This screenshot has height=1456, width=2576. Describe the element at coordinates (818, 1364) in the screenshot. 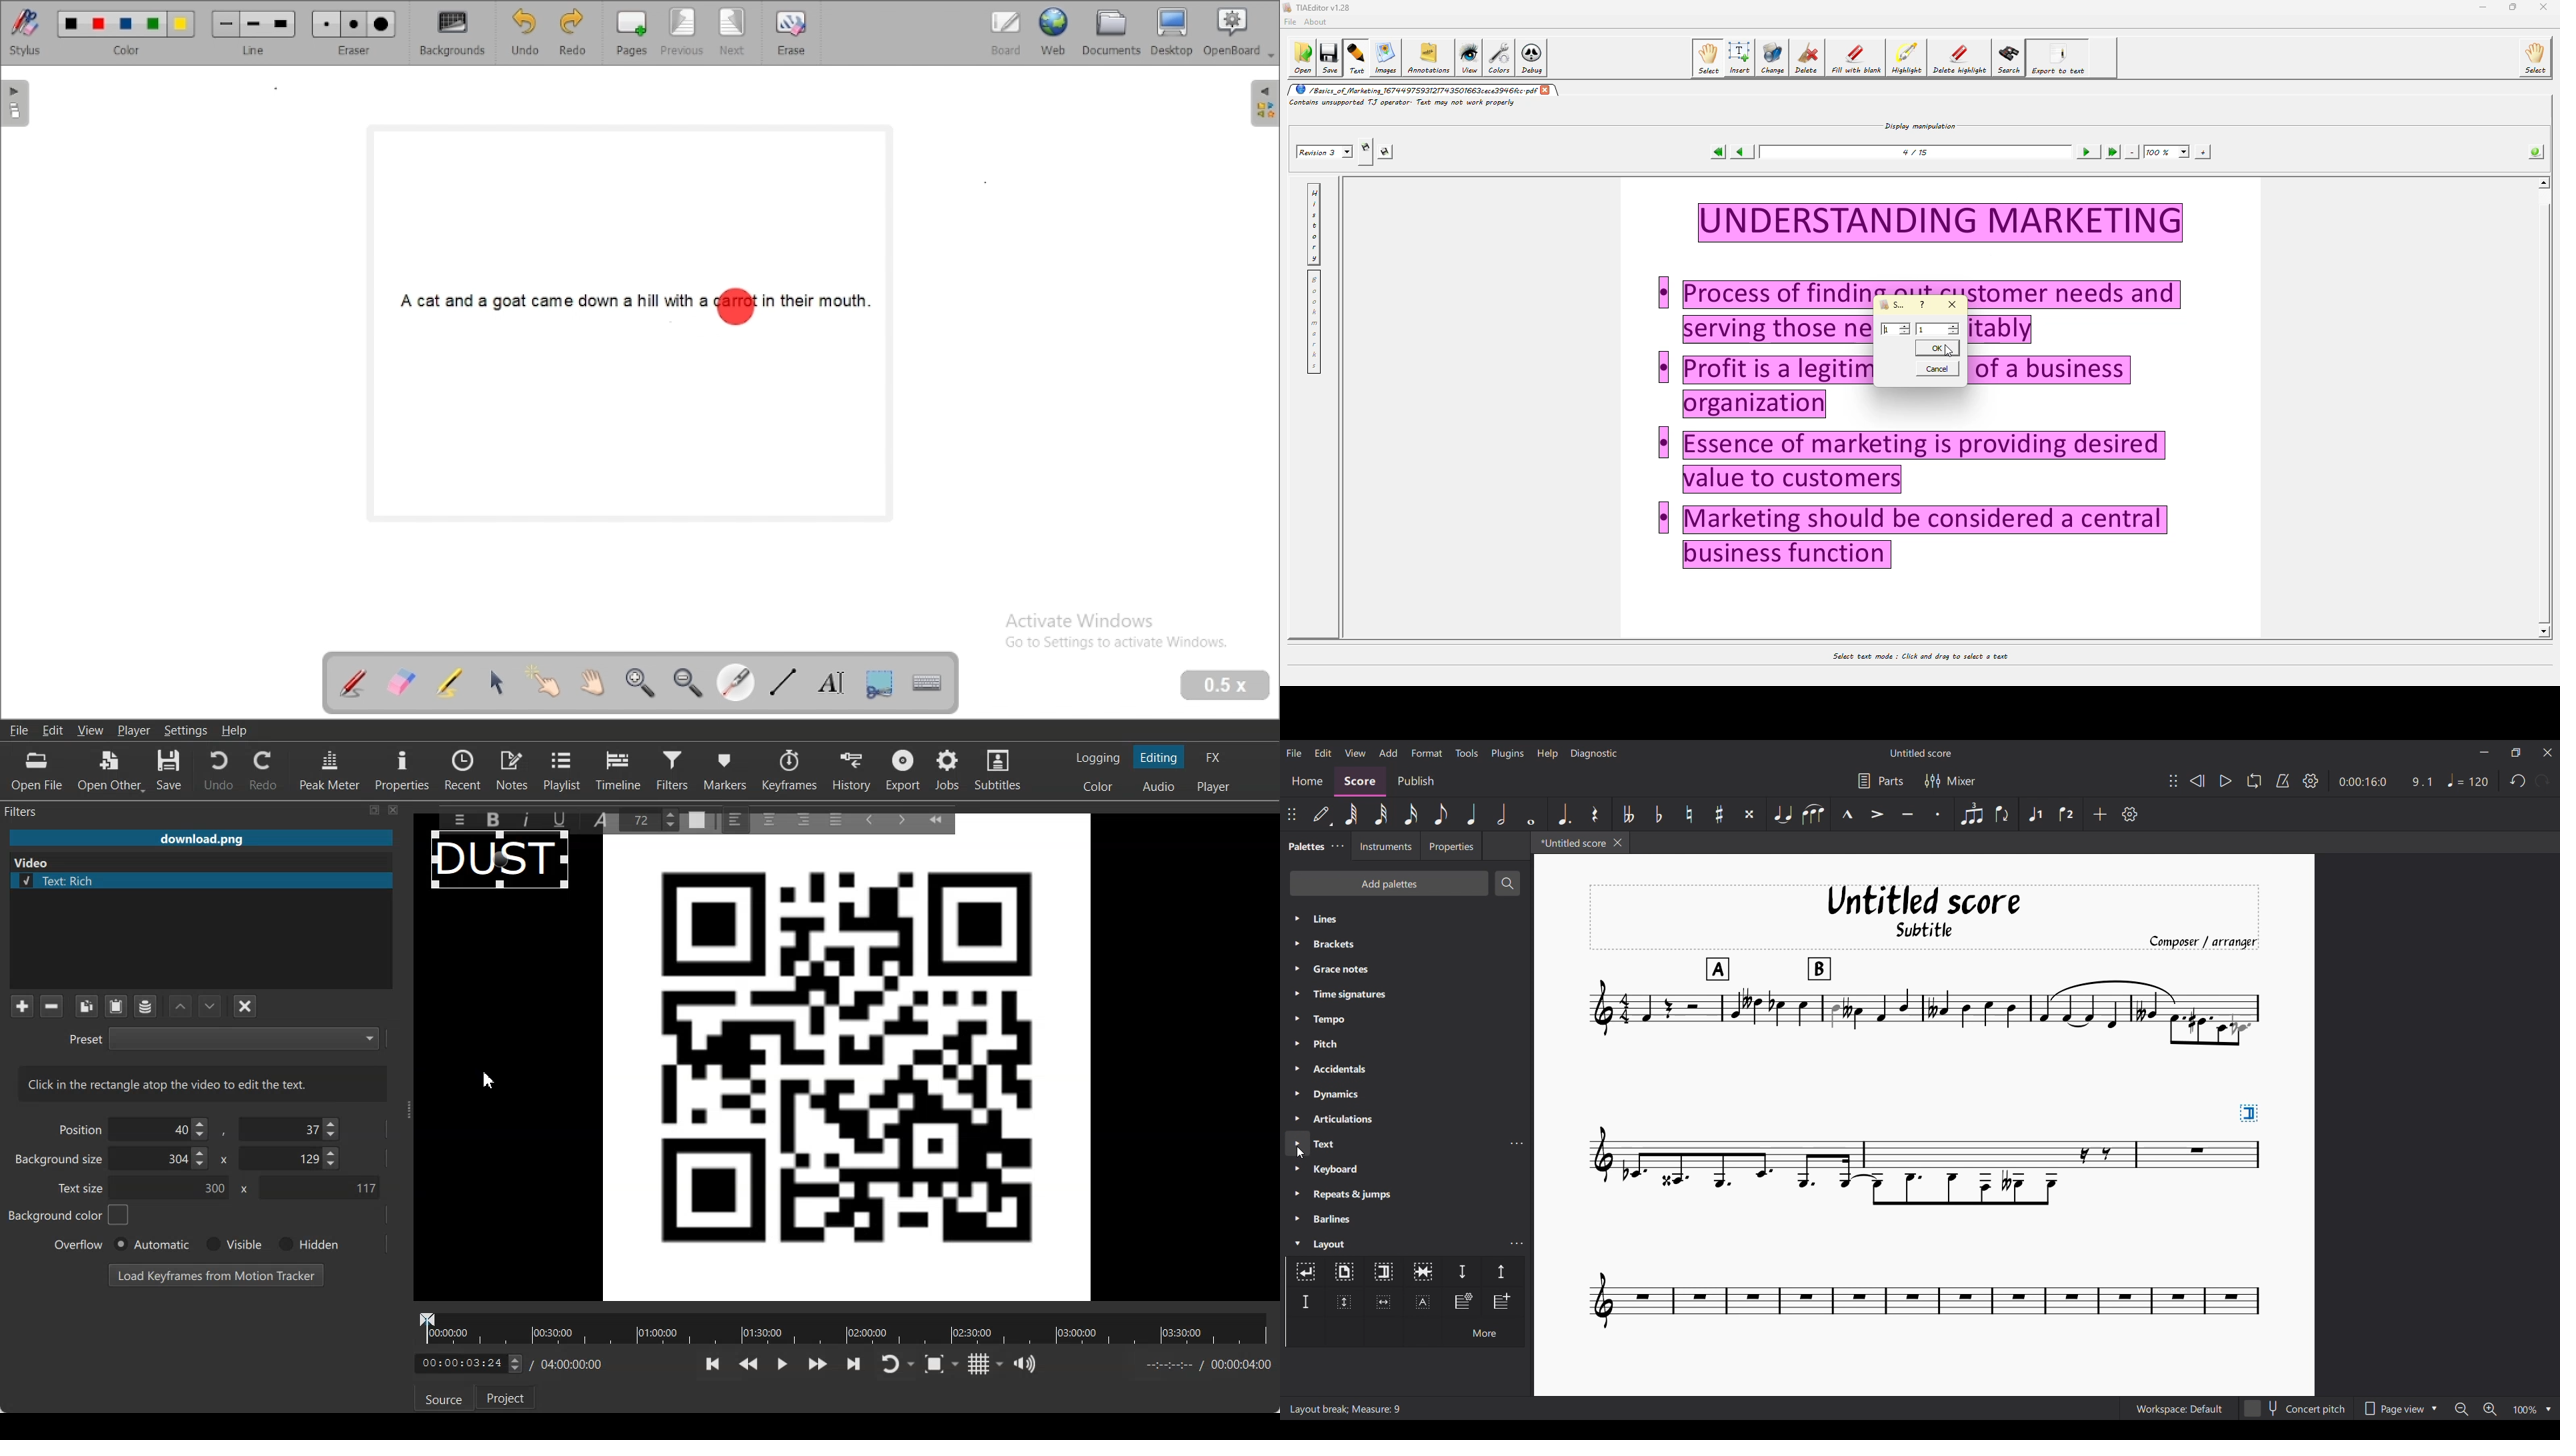

I see `Play Quickly Forward` at that location.